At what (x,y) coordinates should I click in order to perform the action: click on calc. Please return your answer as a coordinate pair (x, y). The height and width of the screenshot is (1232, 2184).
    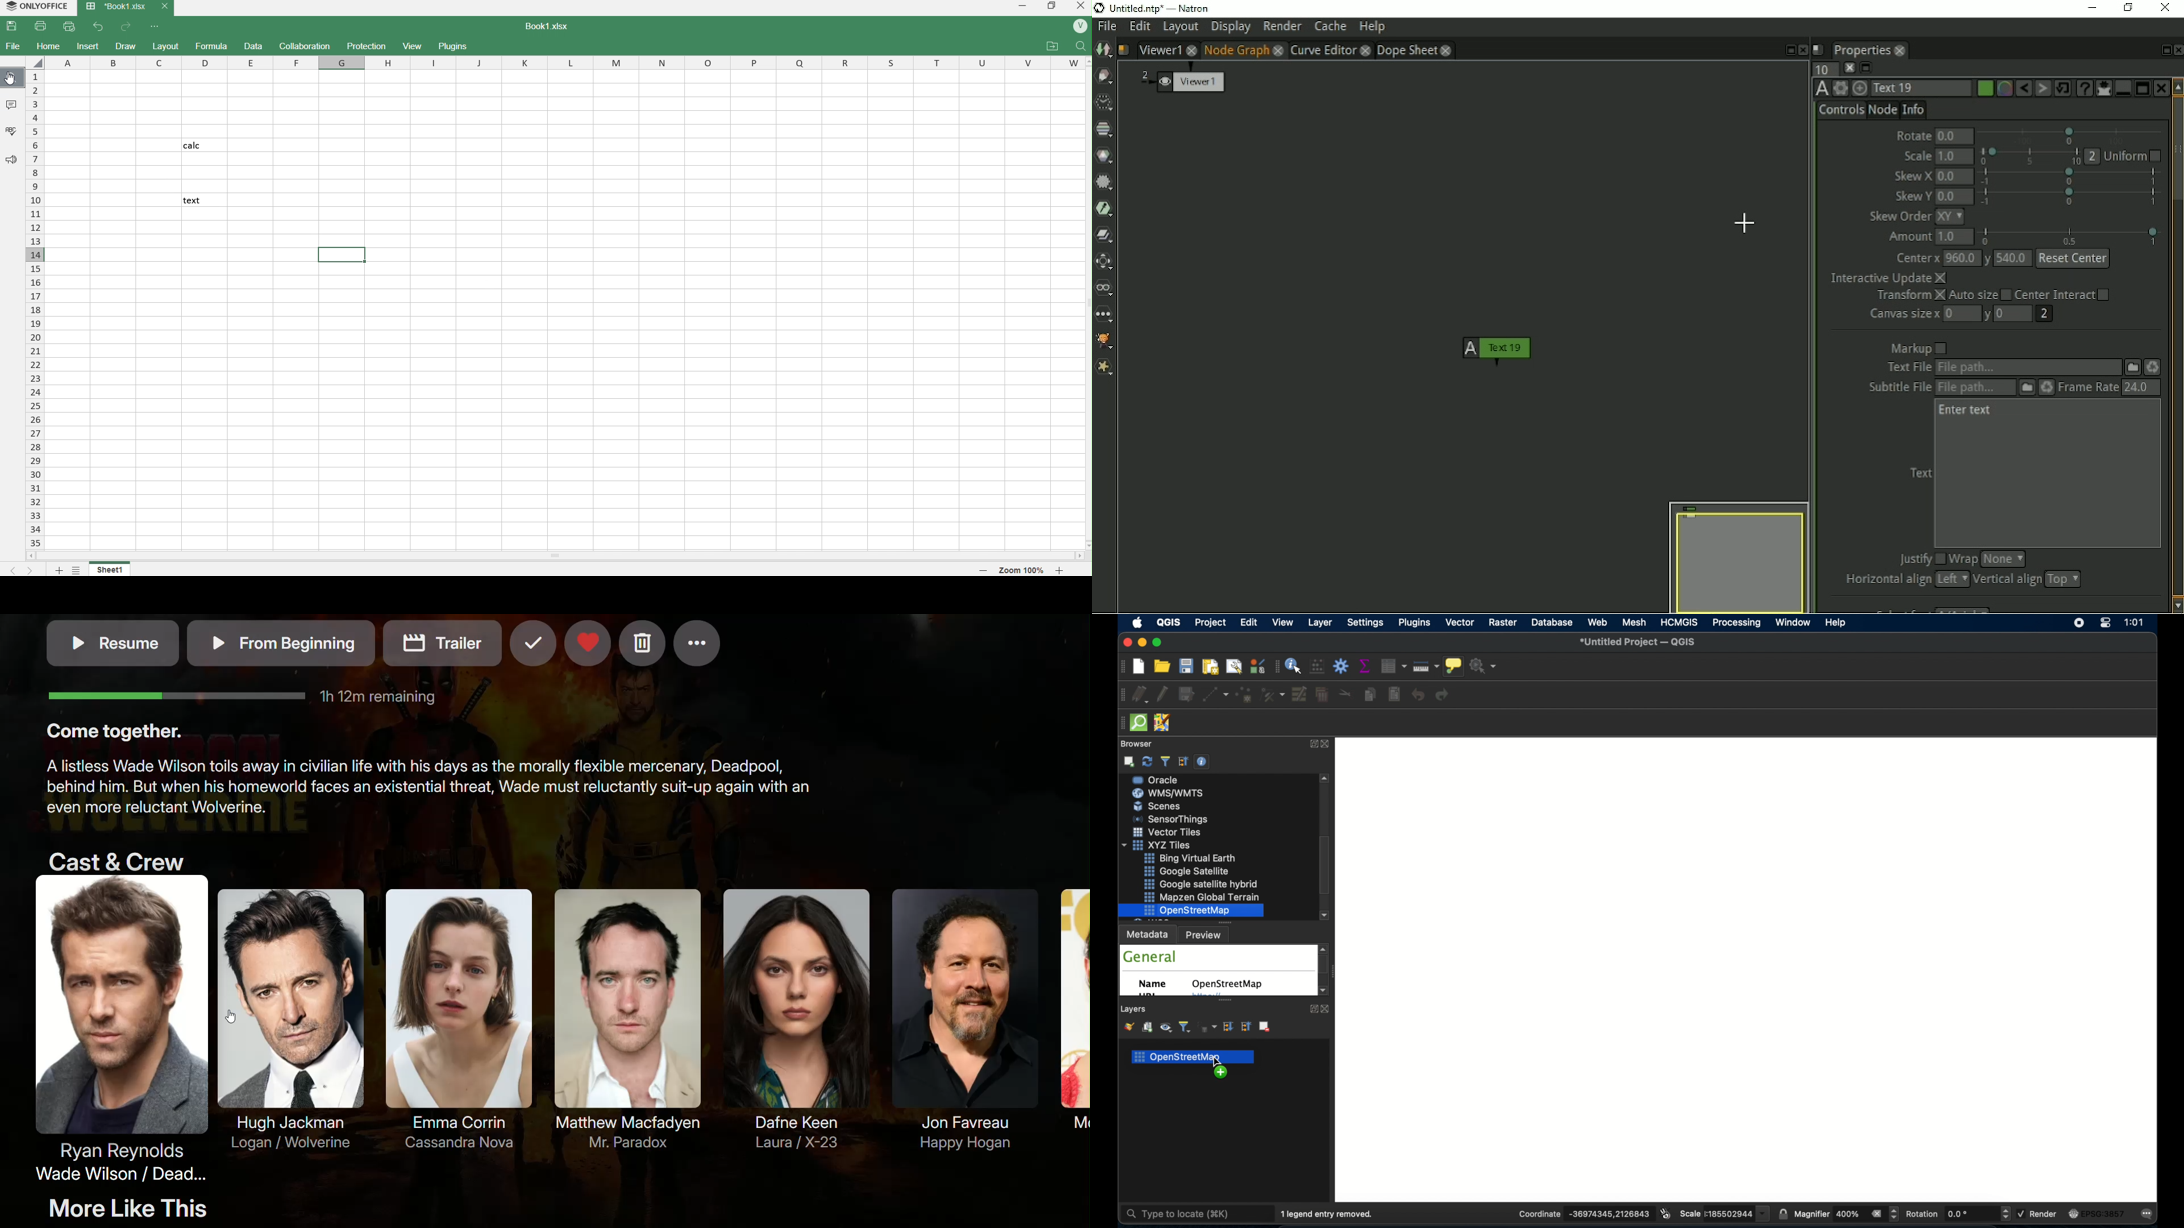
    Looking at the image, I should click on (203, 145).